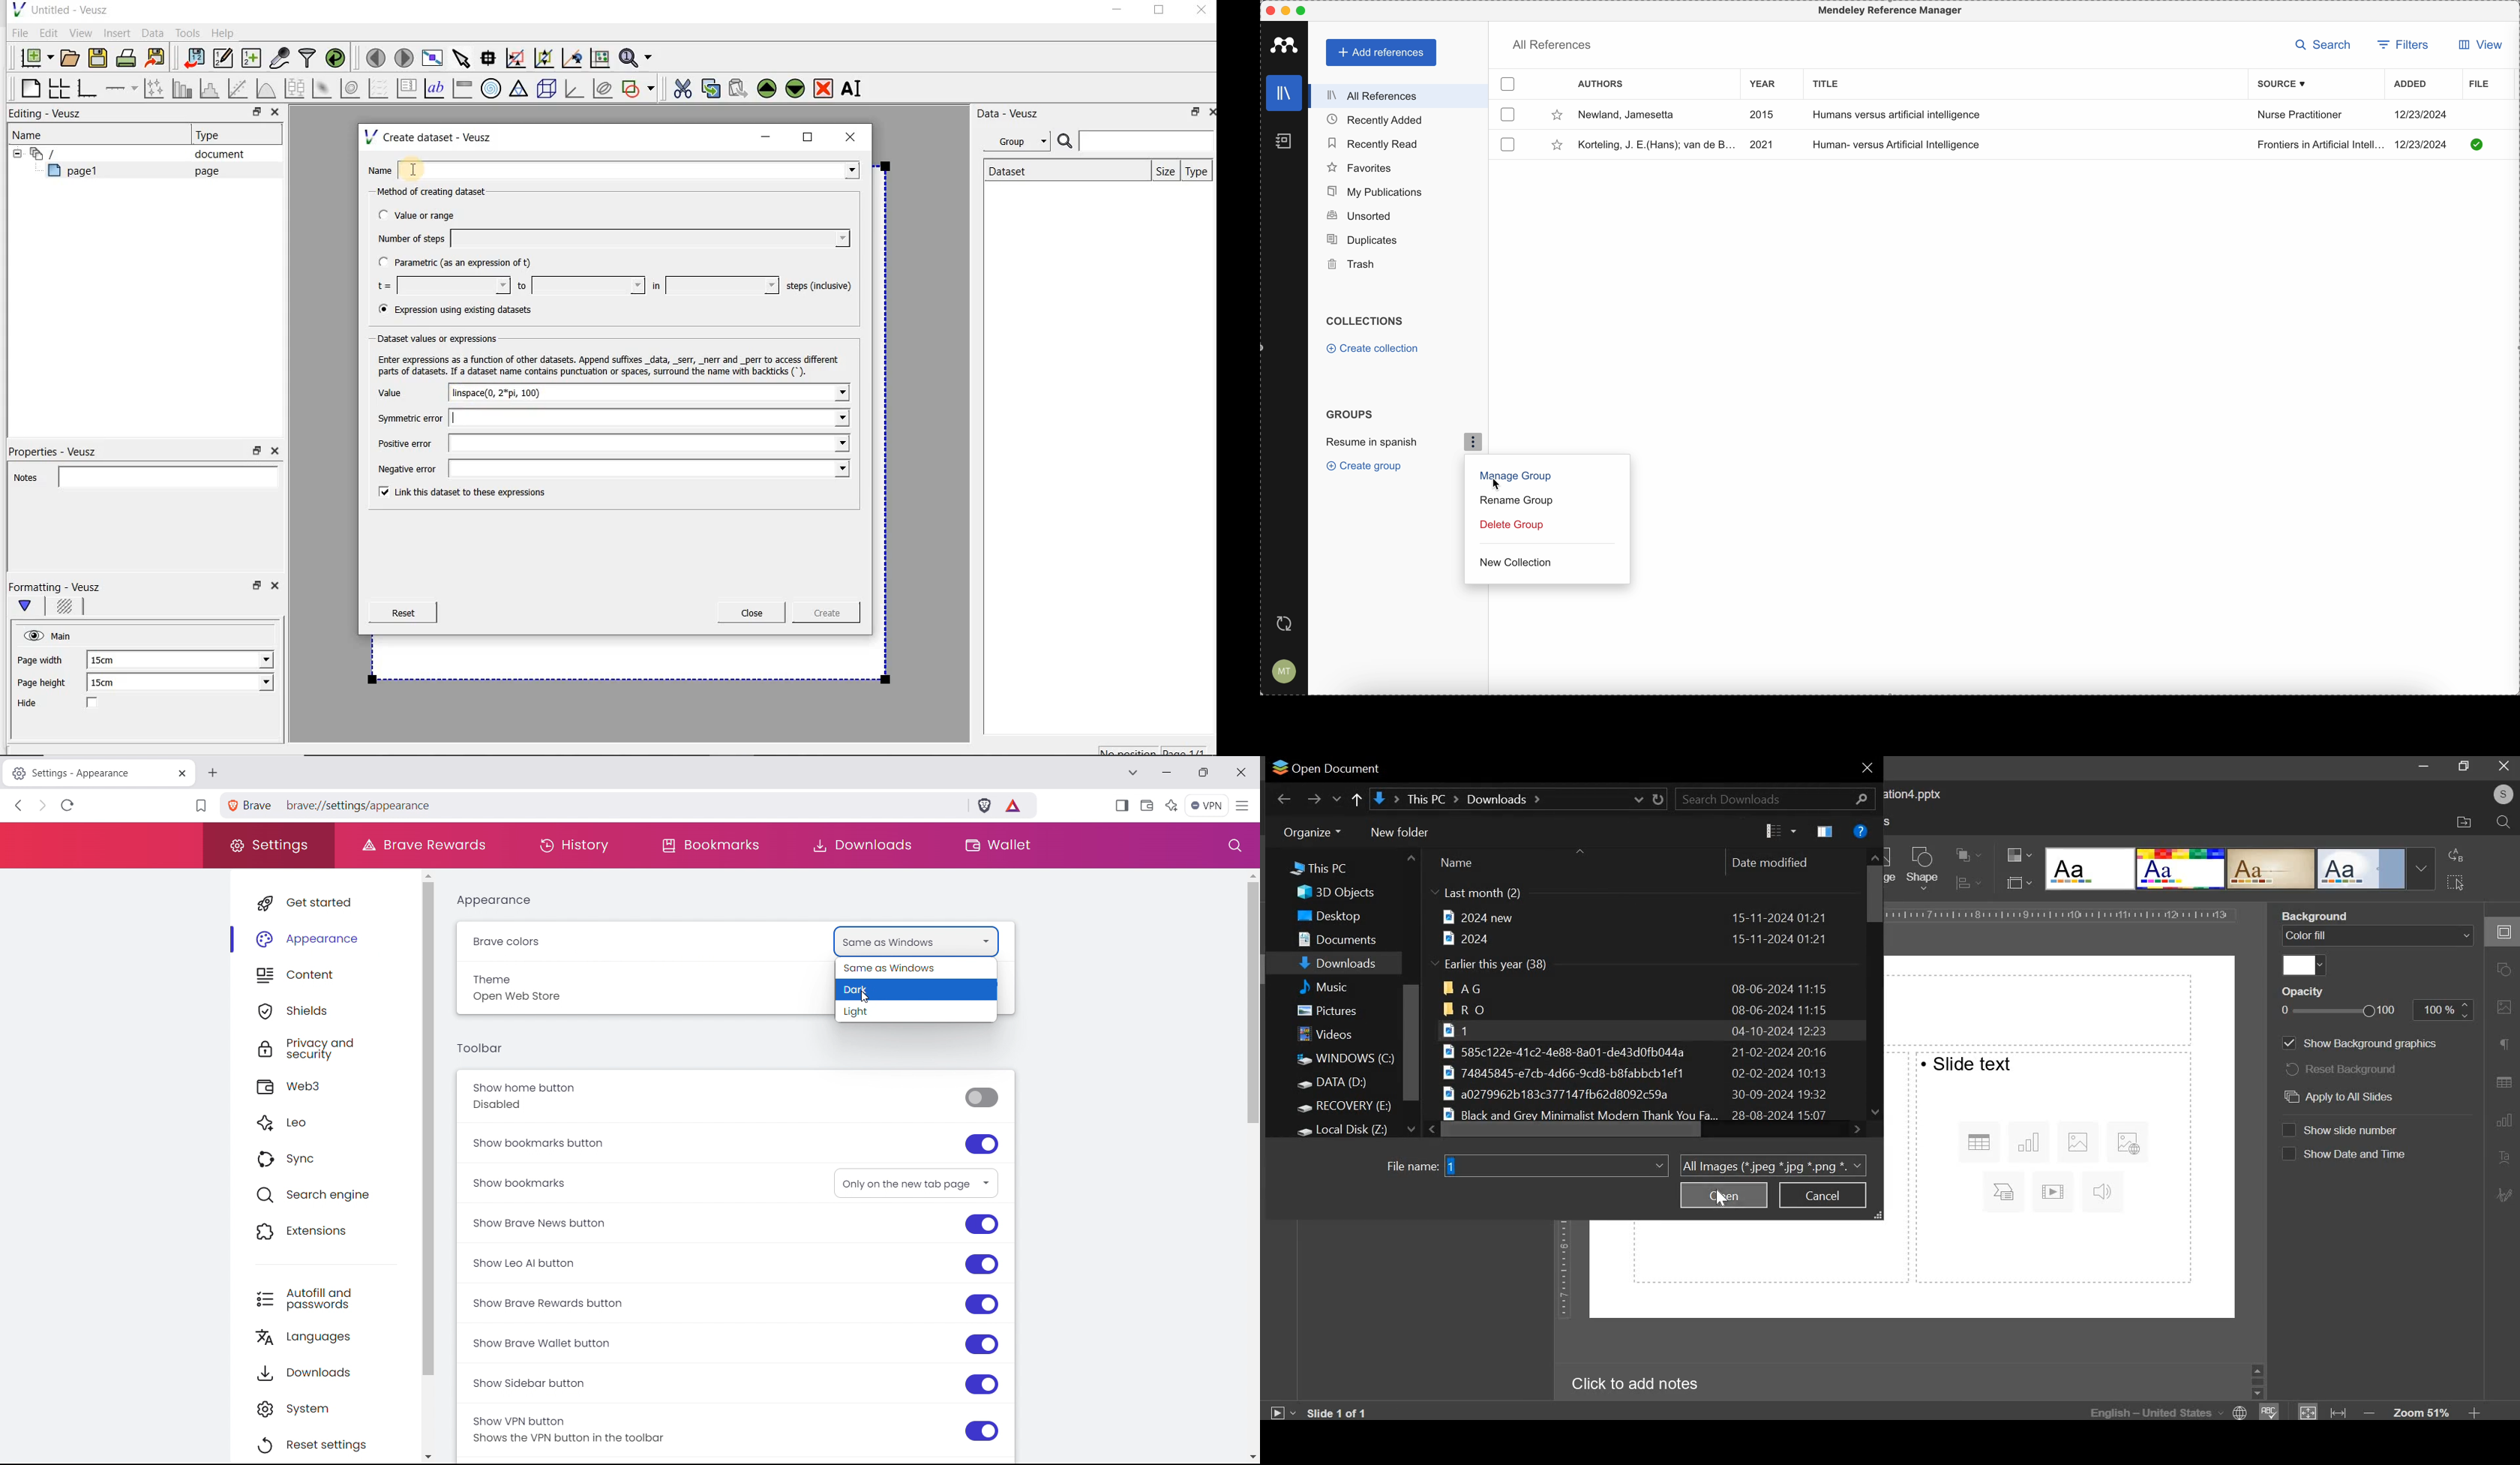 This screenshot has height=1484, width=2520. I want to click on earn tokens, so click(1015, 806).